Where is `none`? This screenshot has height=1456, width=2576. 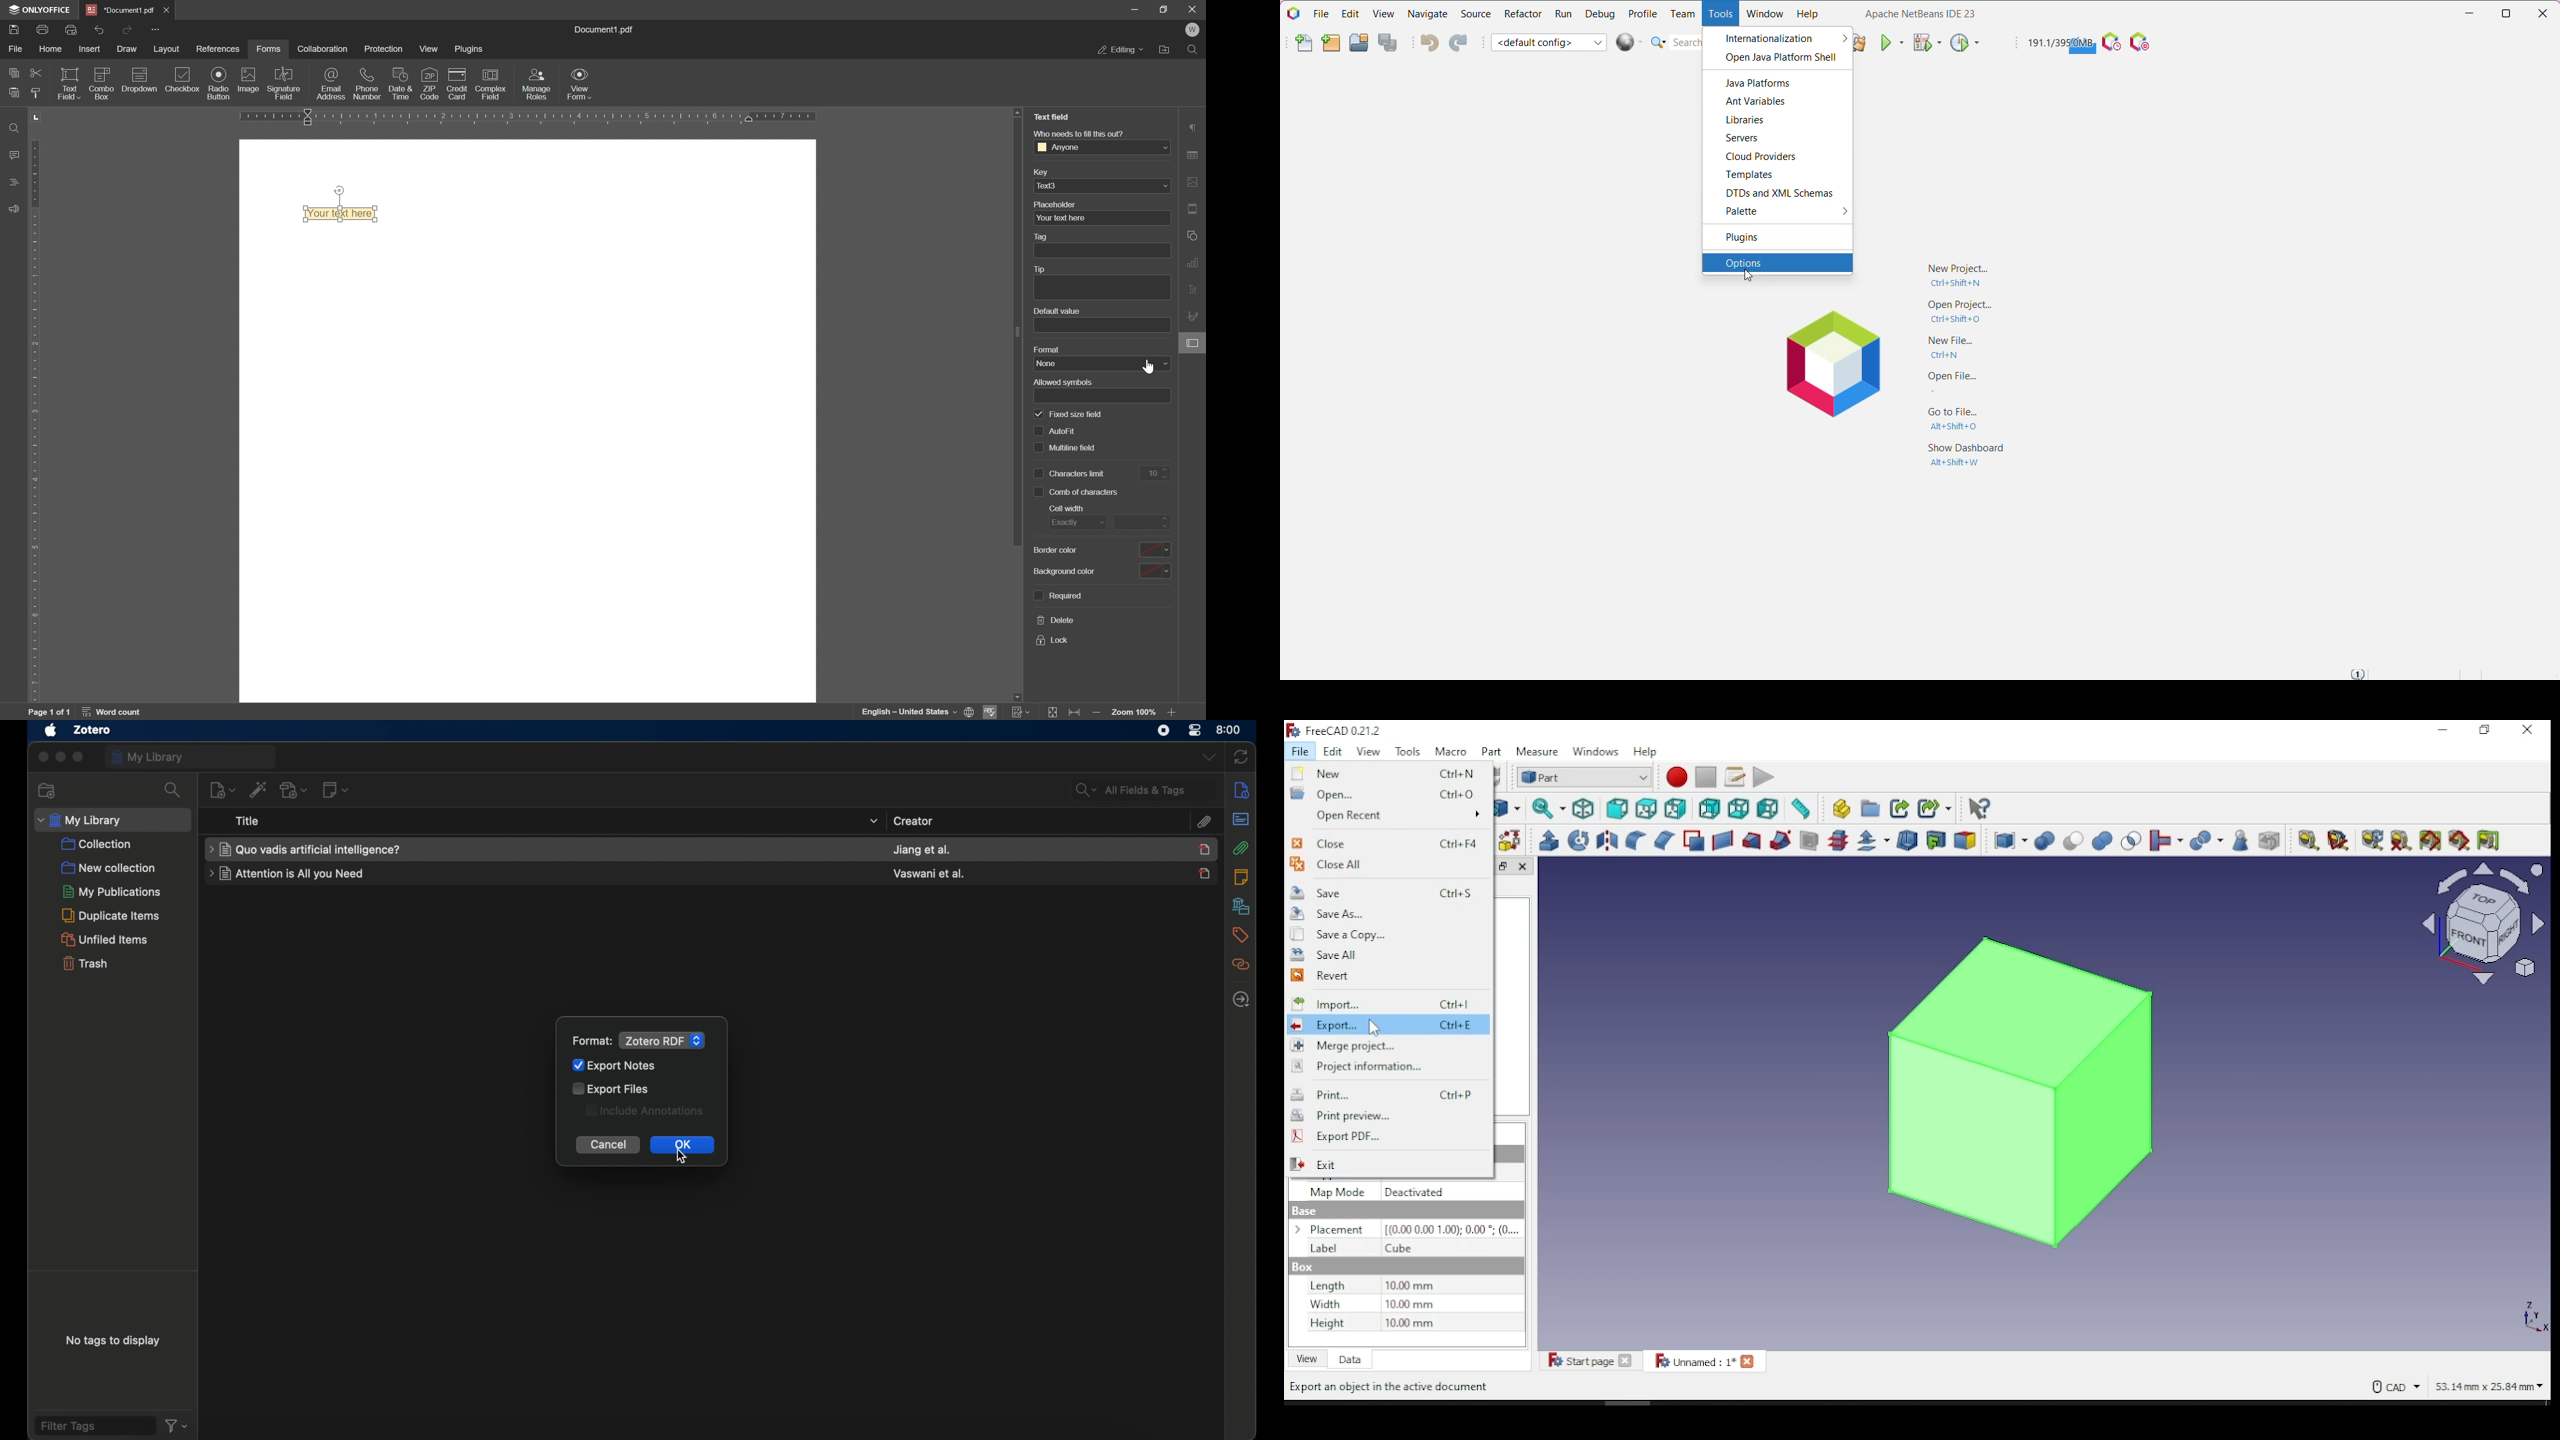
none is located at coordinates (1097, 363).